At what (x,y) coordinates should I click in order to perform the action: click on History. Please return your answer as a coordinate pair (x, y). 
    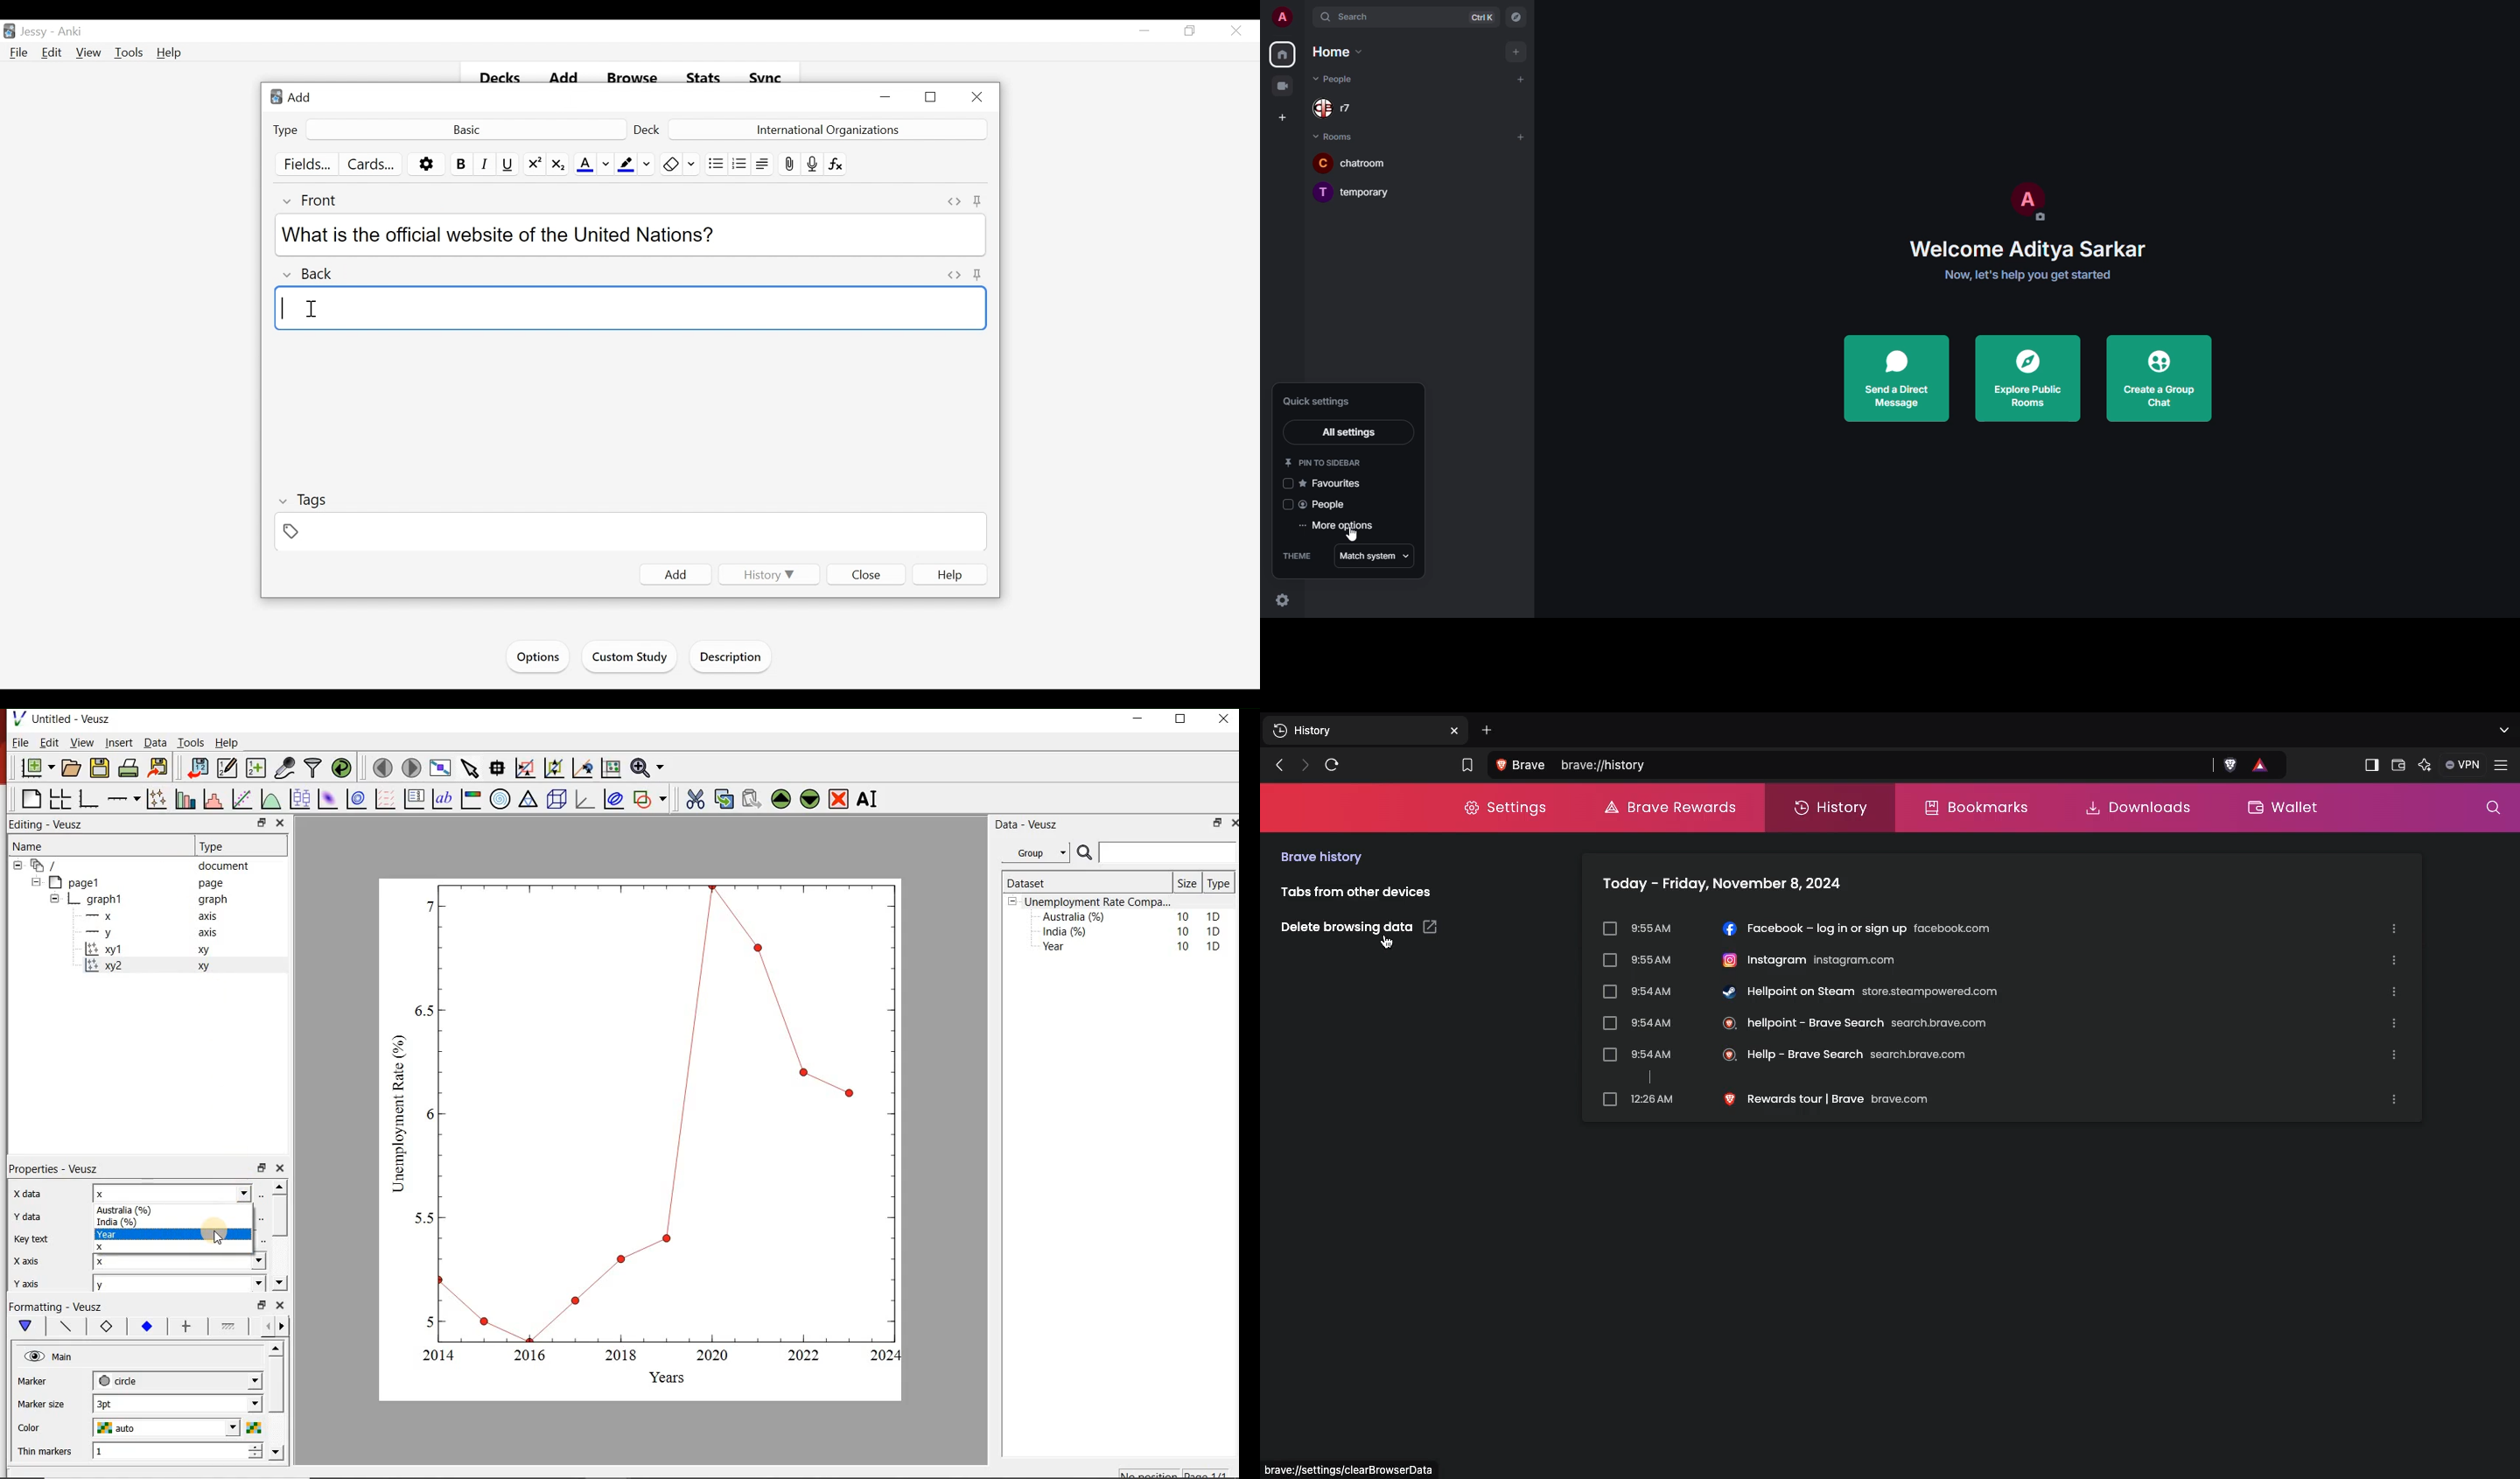
    Looking at the image, I should click on (766, 576).